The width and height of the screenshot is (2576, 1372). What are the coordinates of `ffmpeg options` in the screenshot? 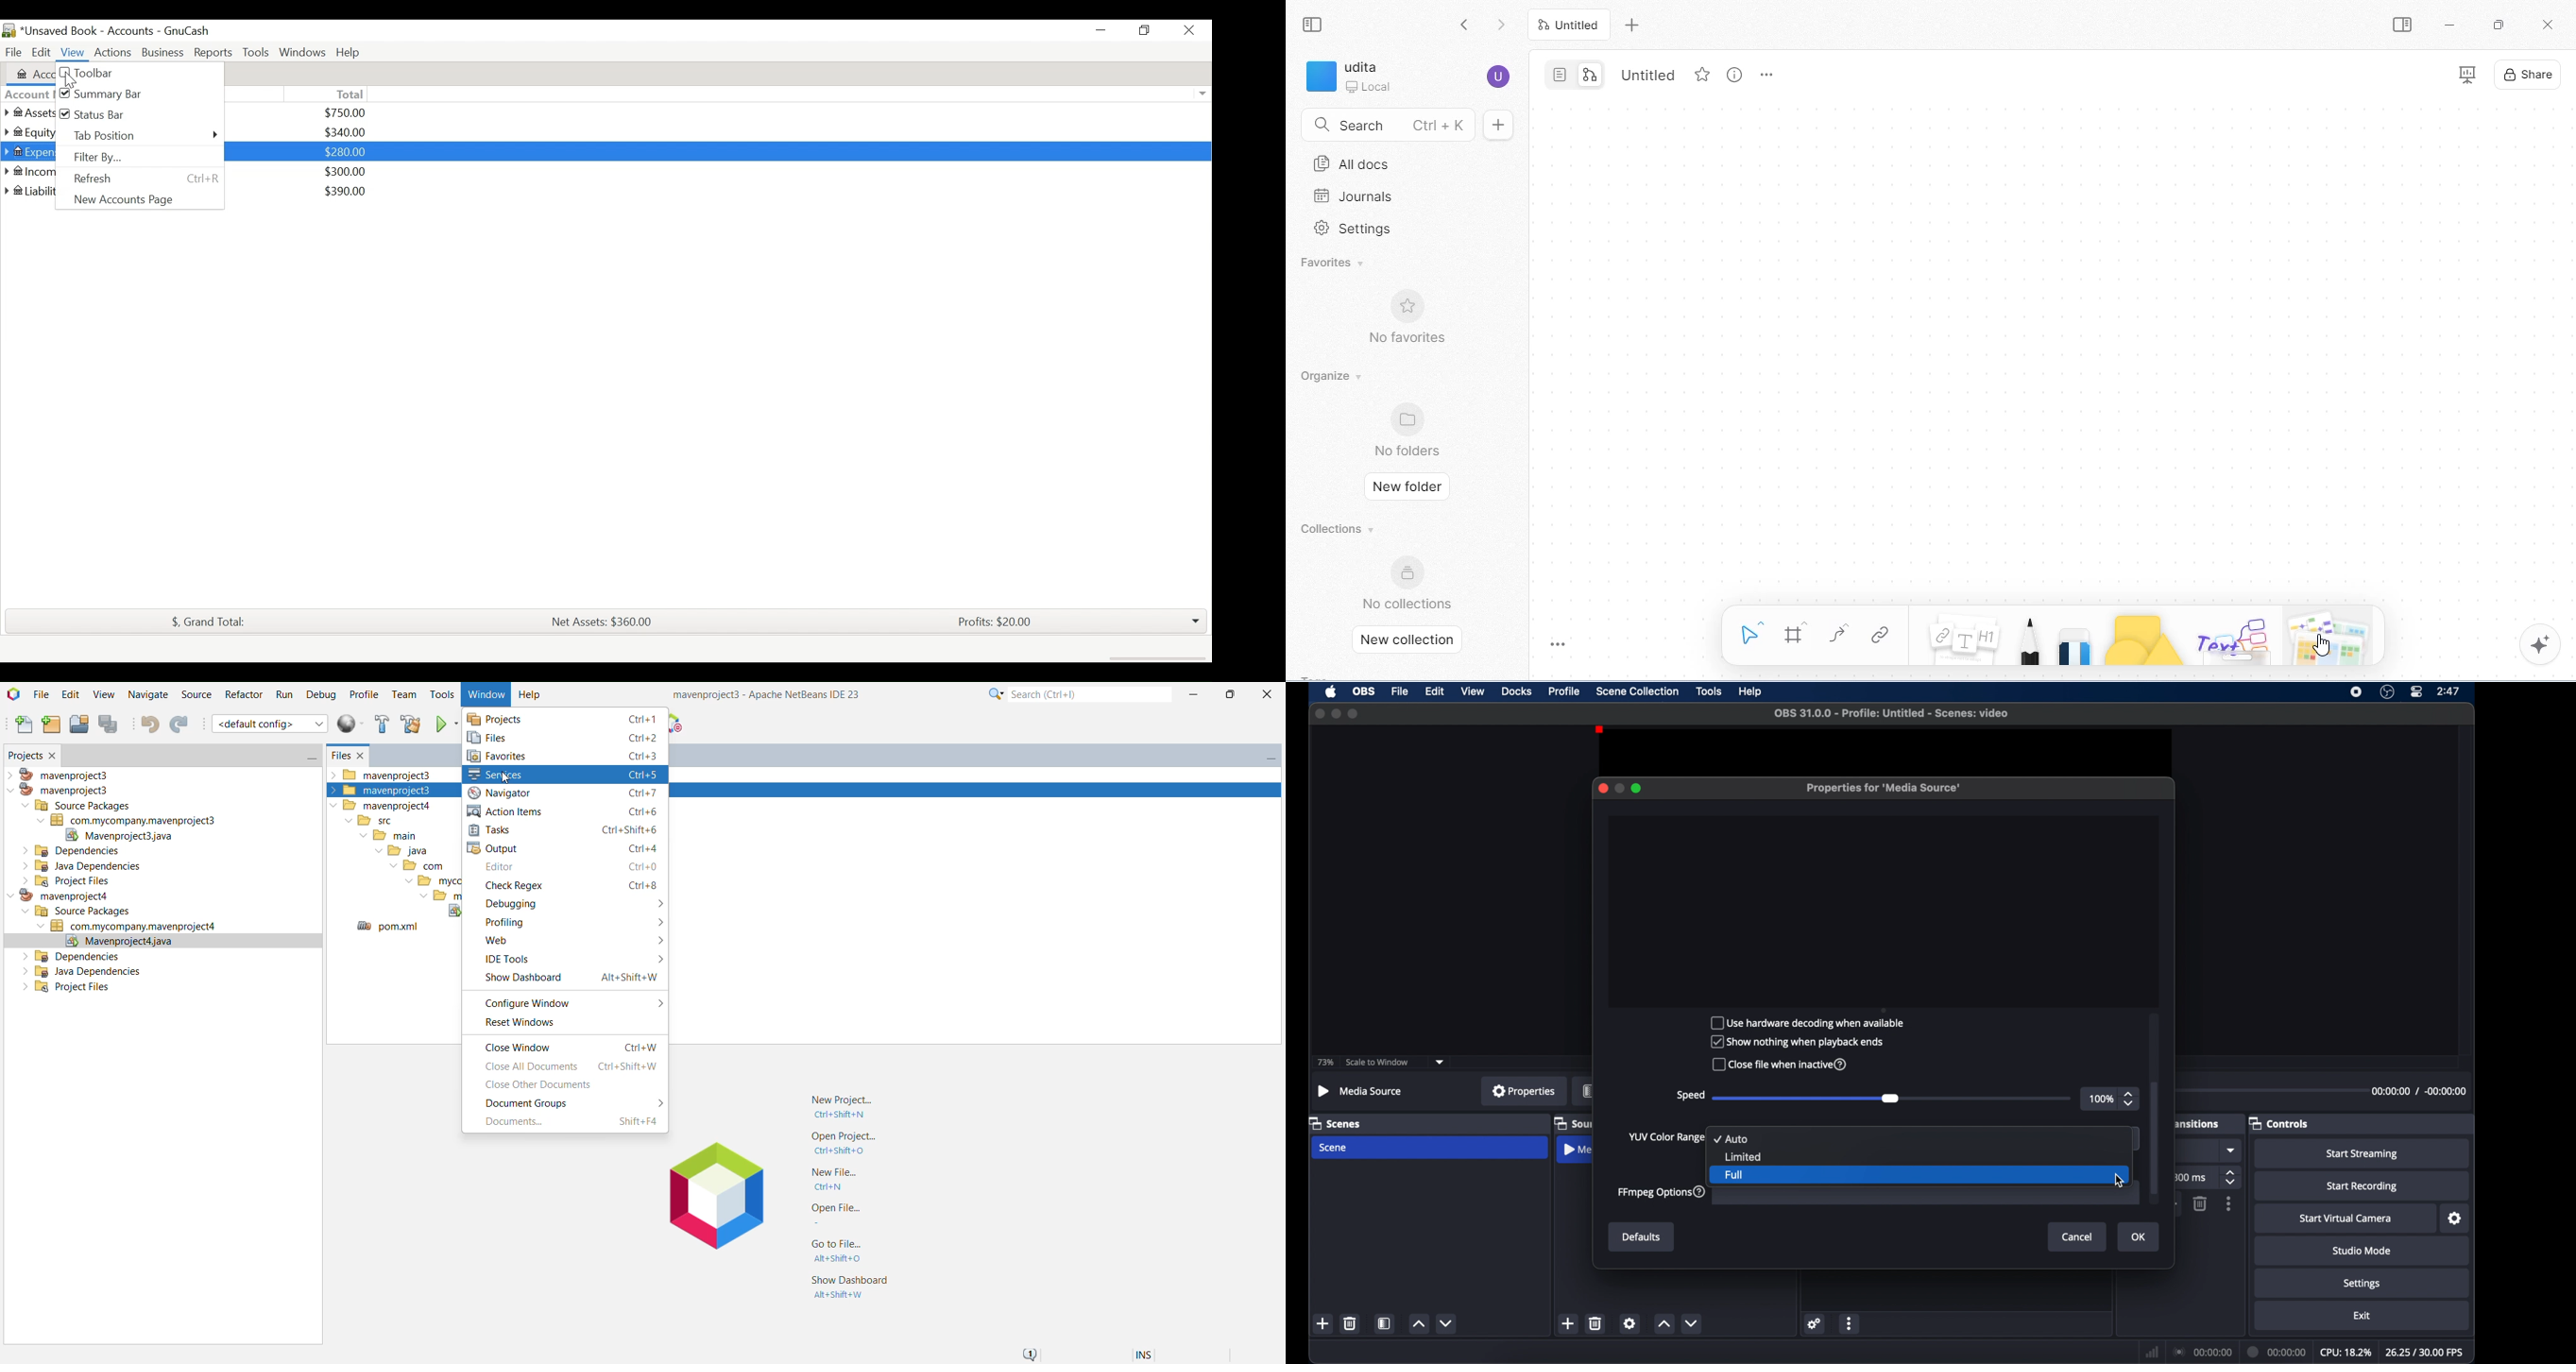 It's located at (1663, 1192).